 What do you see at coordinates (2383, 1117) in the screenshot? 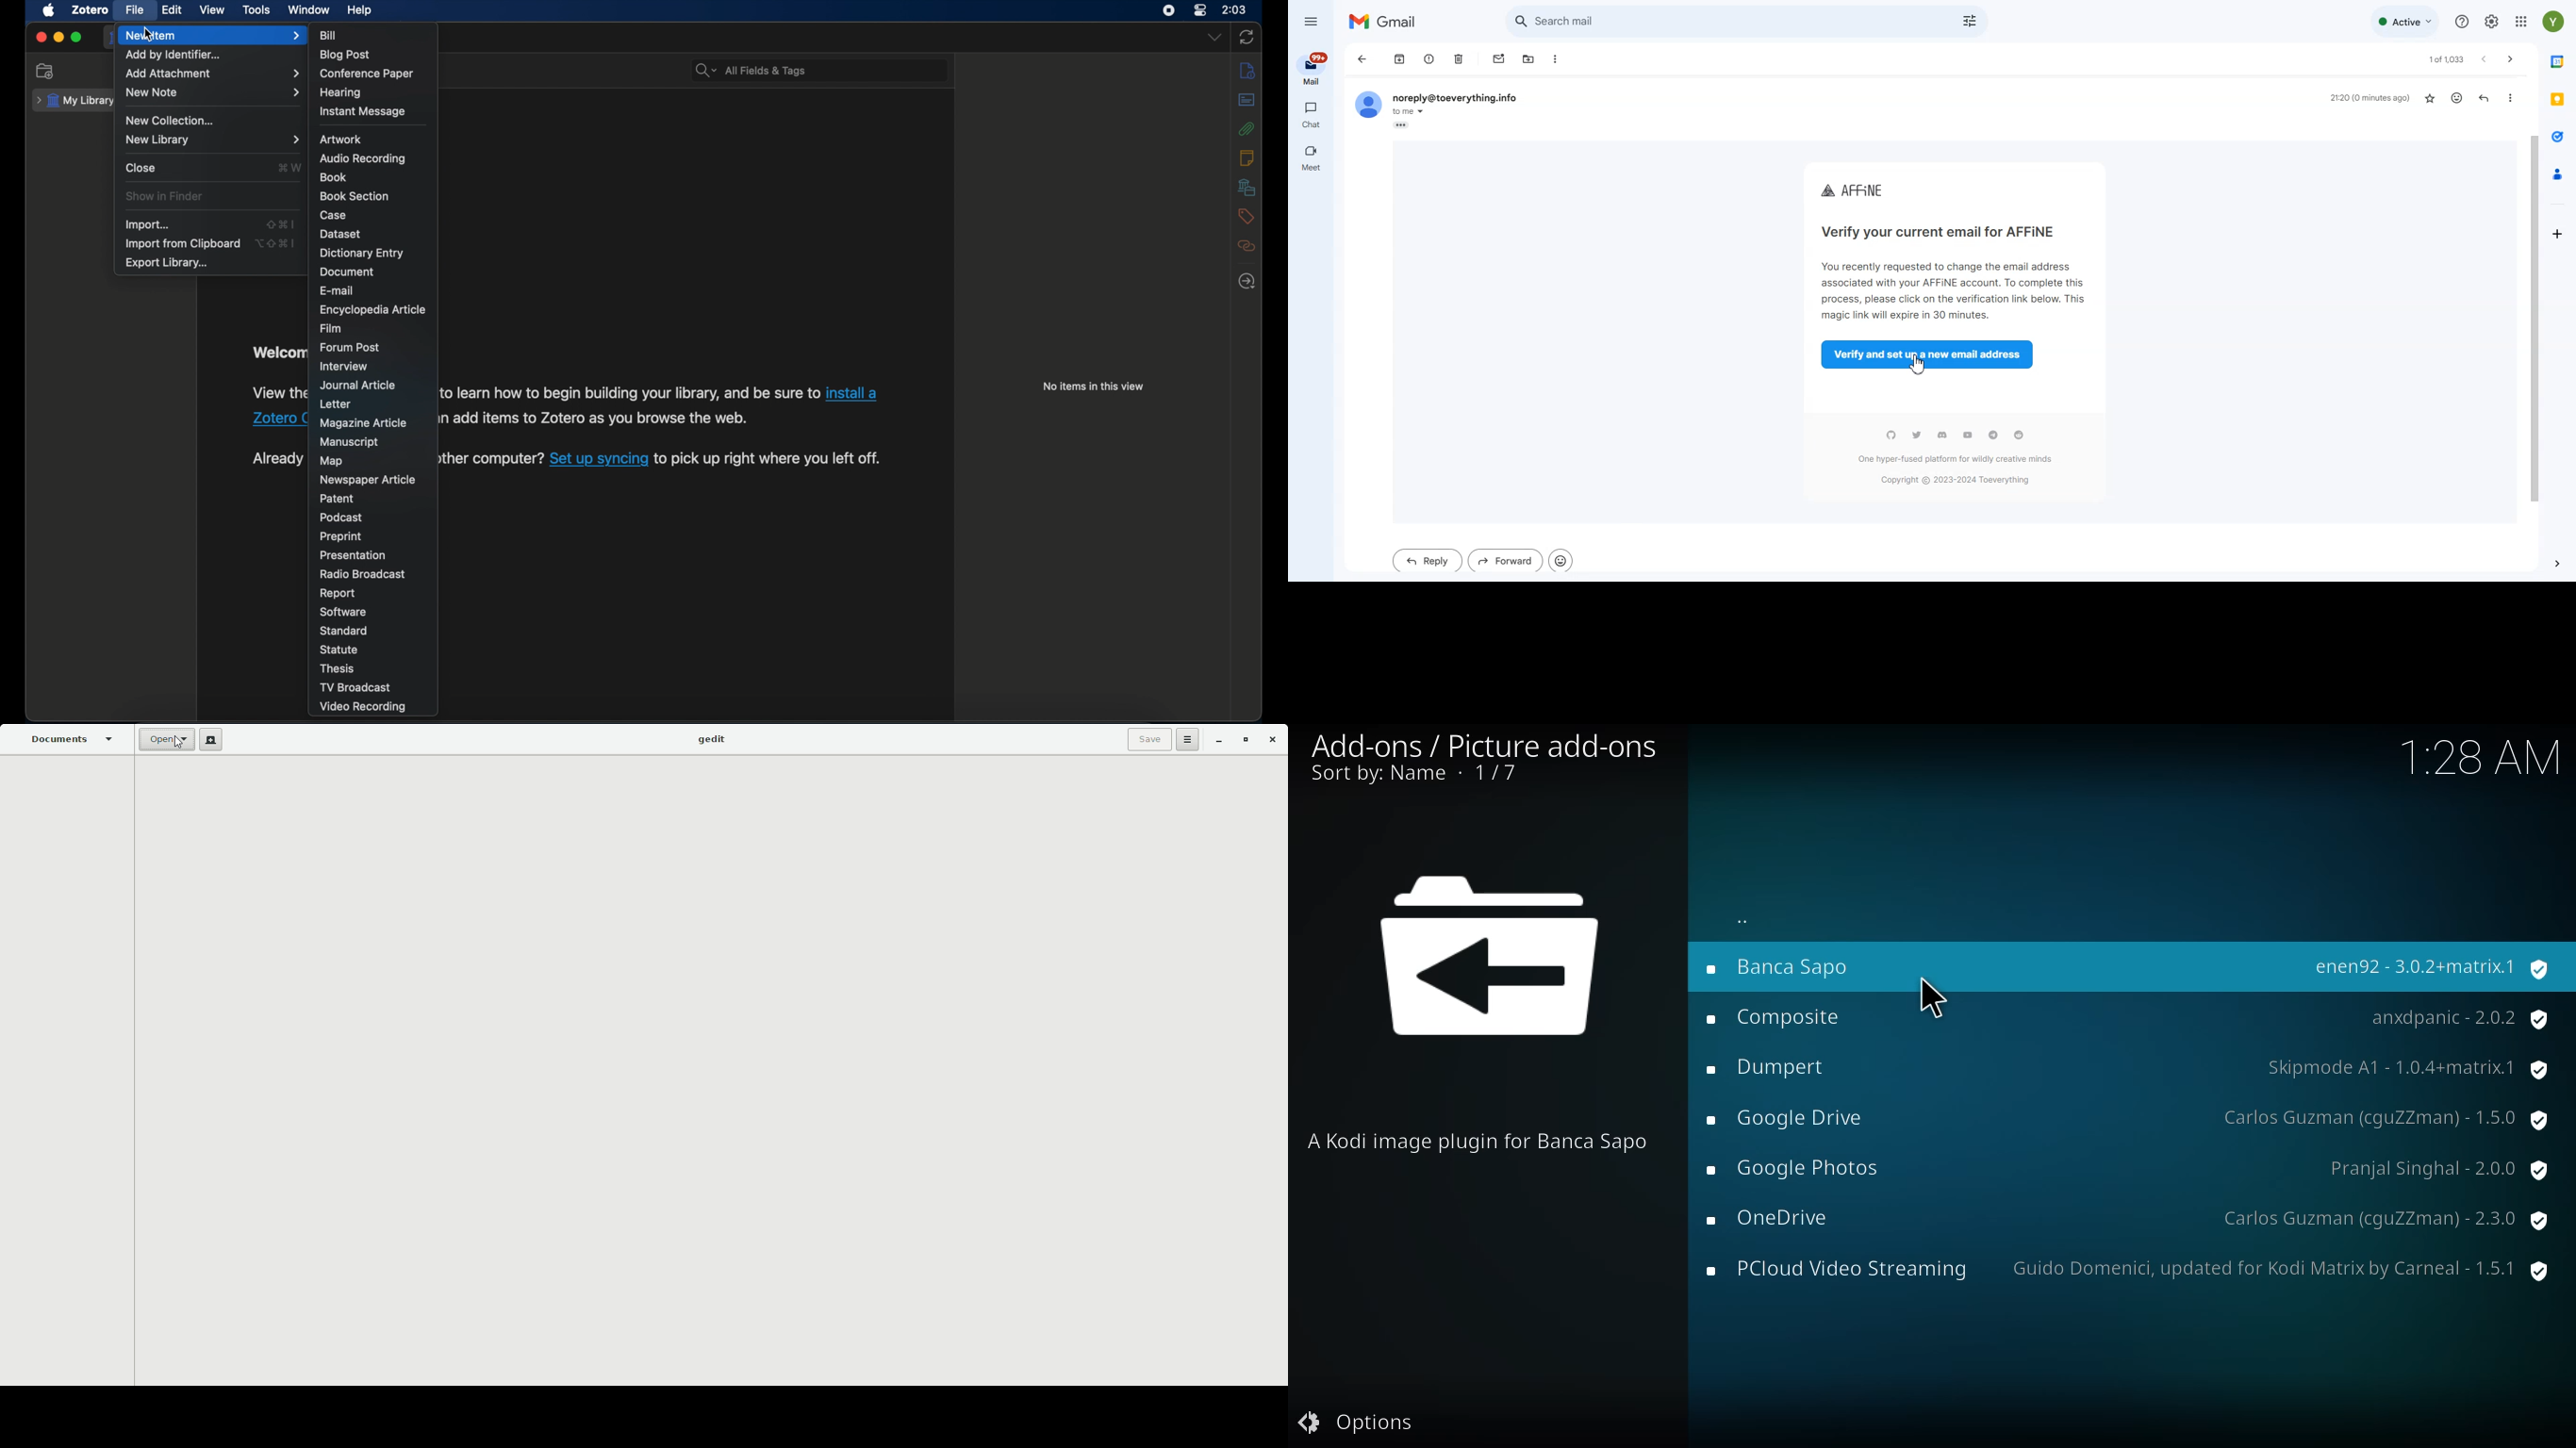
I see `version` at bounding box center [2383, 1117].